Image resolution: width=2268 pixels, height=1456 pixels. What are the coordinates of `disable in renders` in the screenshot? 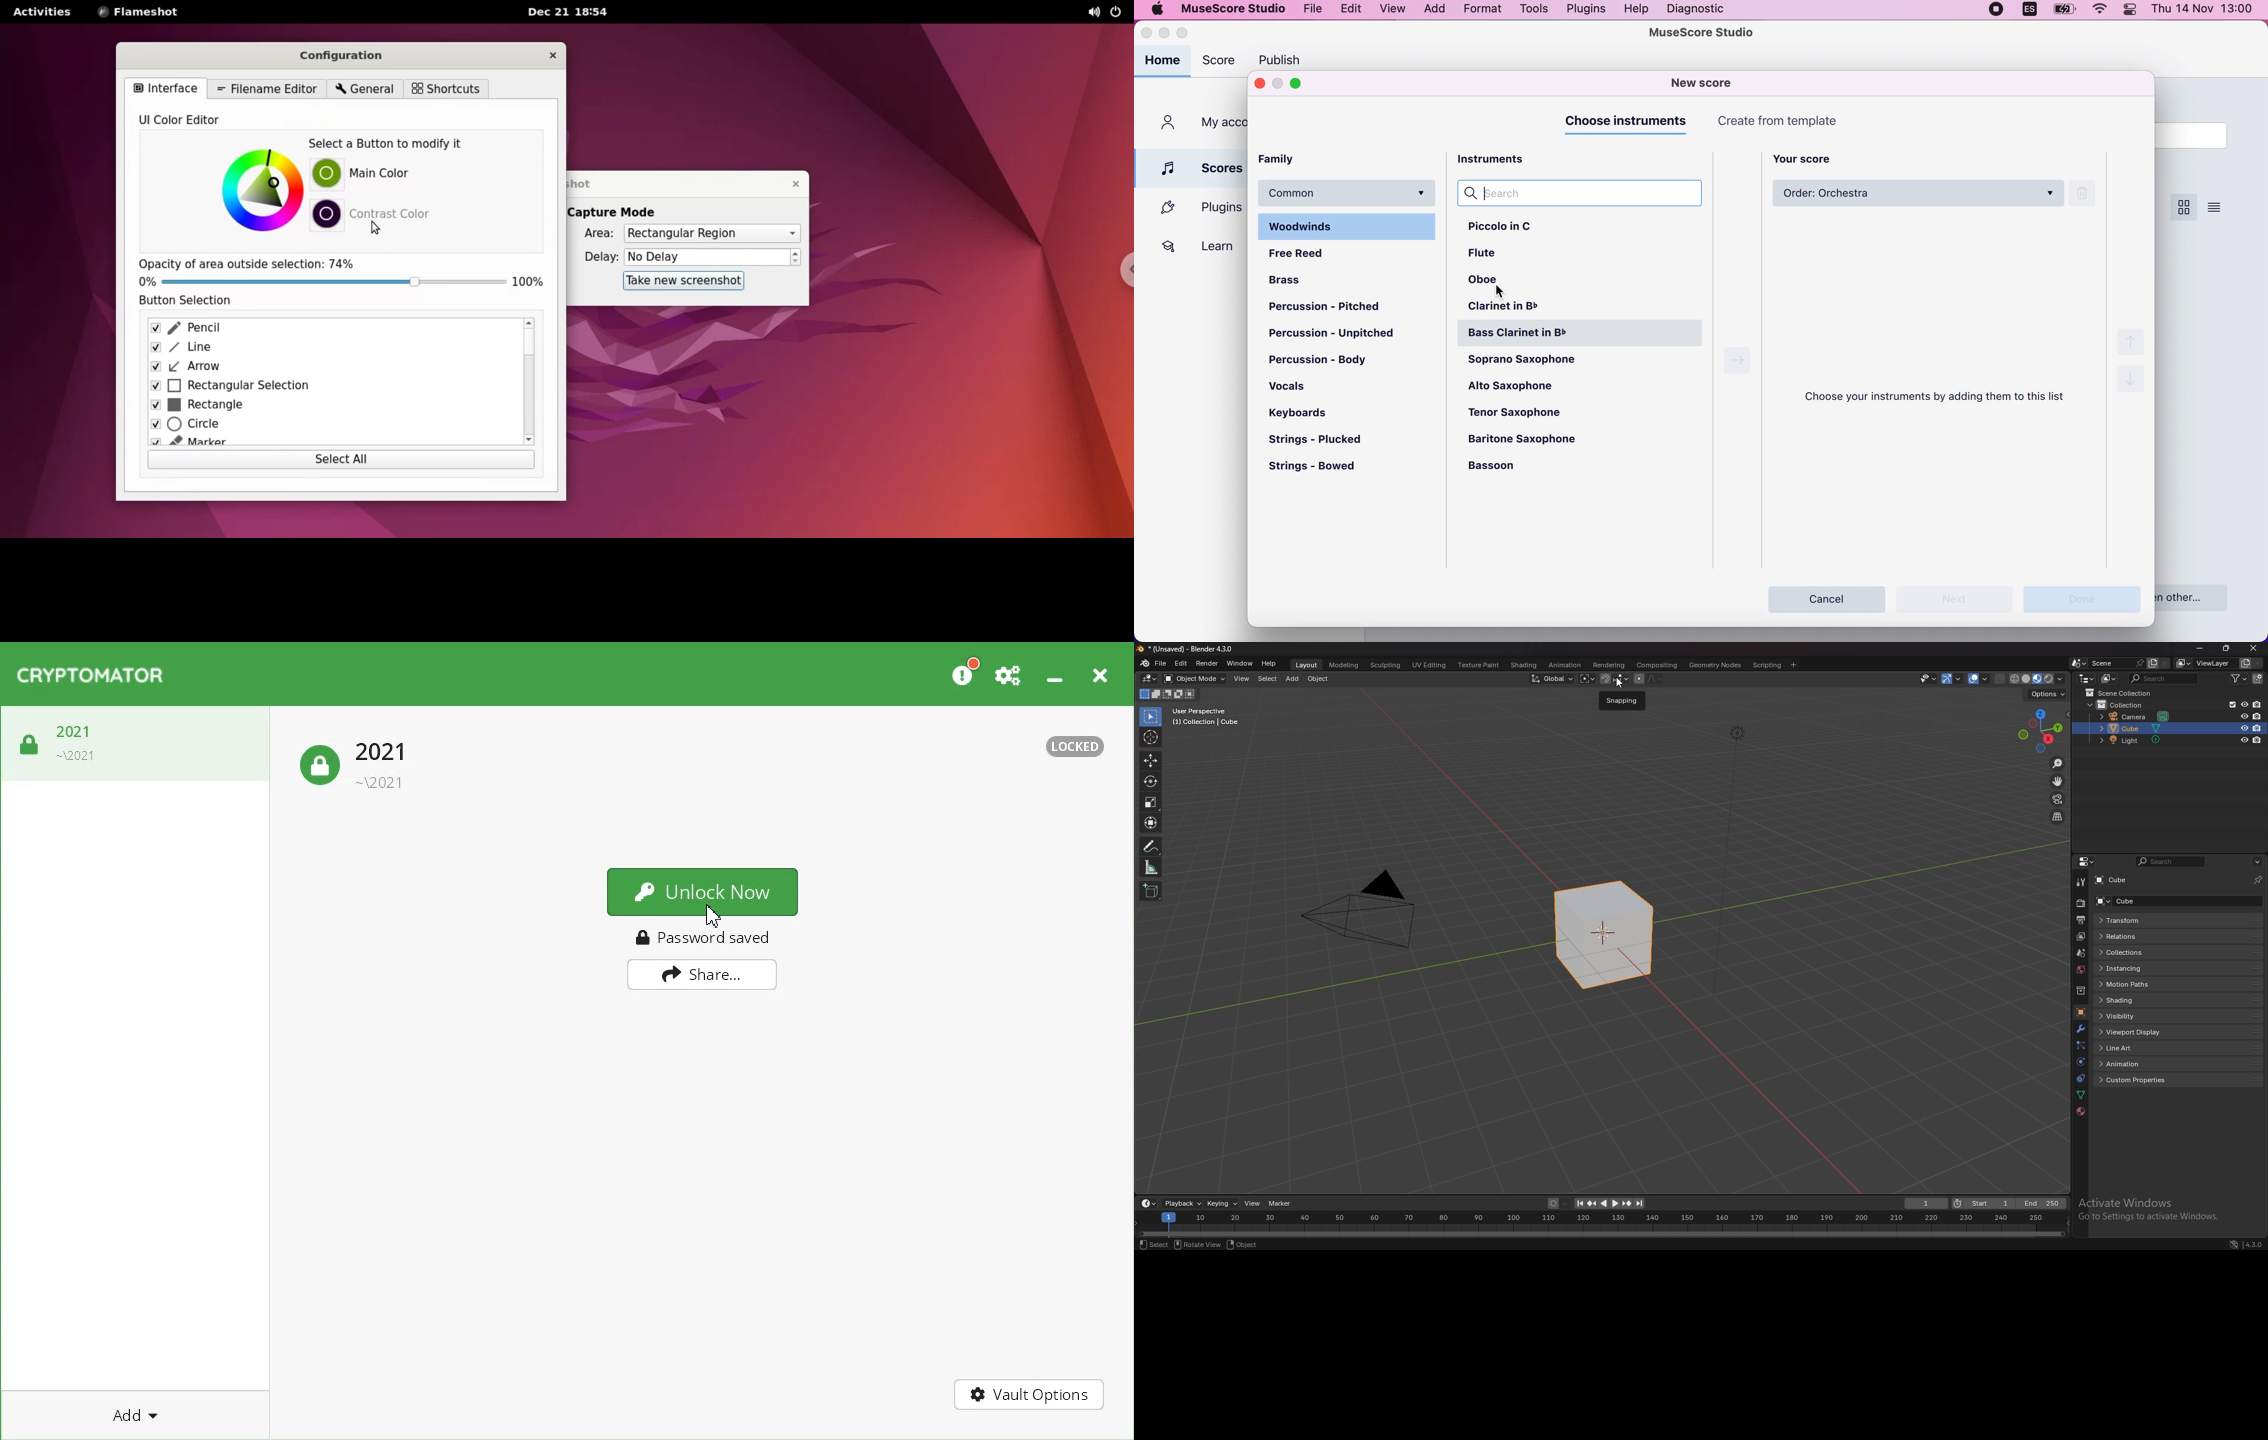 It's located at (2257, 740).